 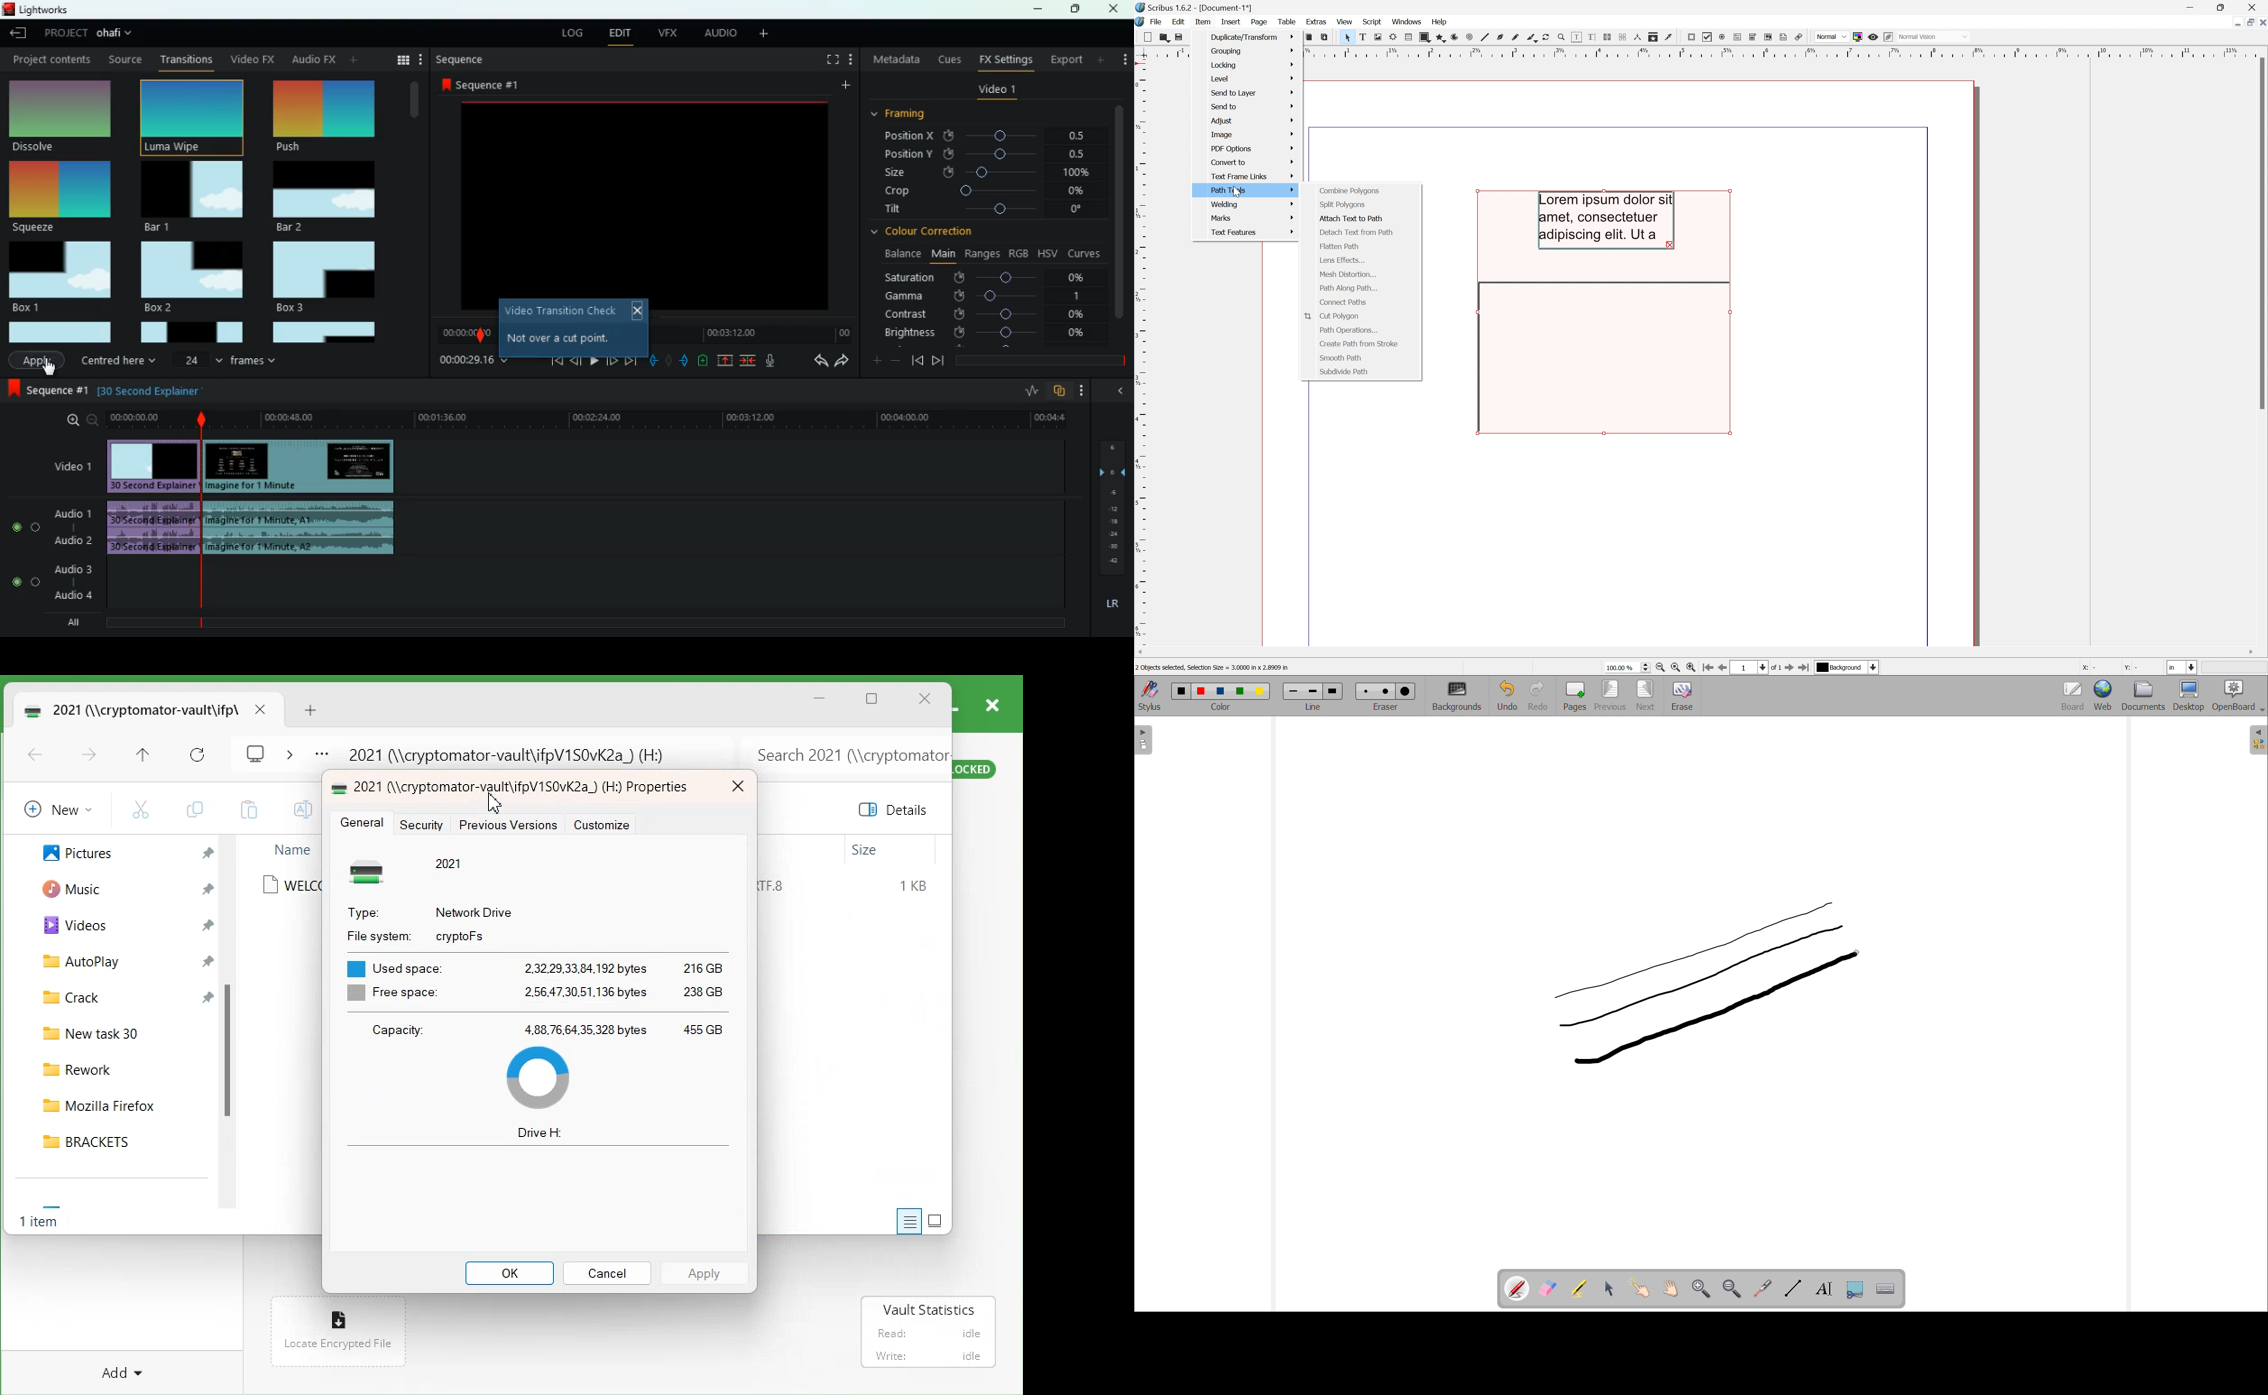 What do you see at coordinates (1241, 692) in the screenshot?
I see `color` at bounding box center [1241, 692].